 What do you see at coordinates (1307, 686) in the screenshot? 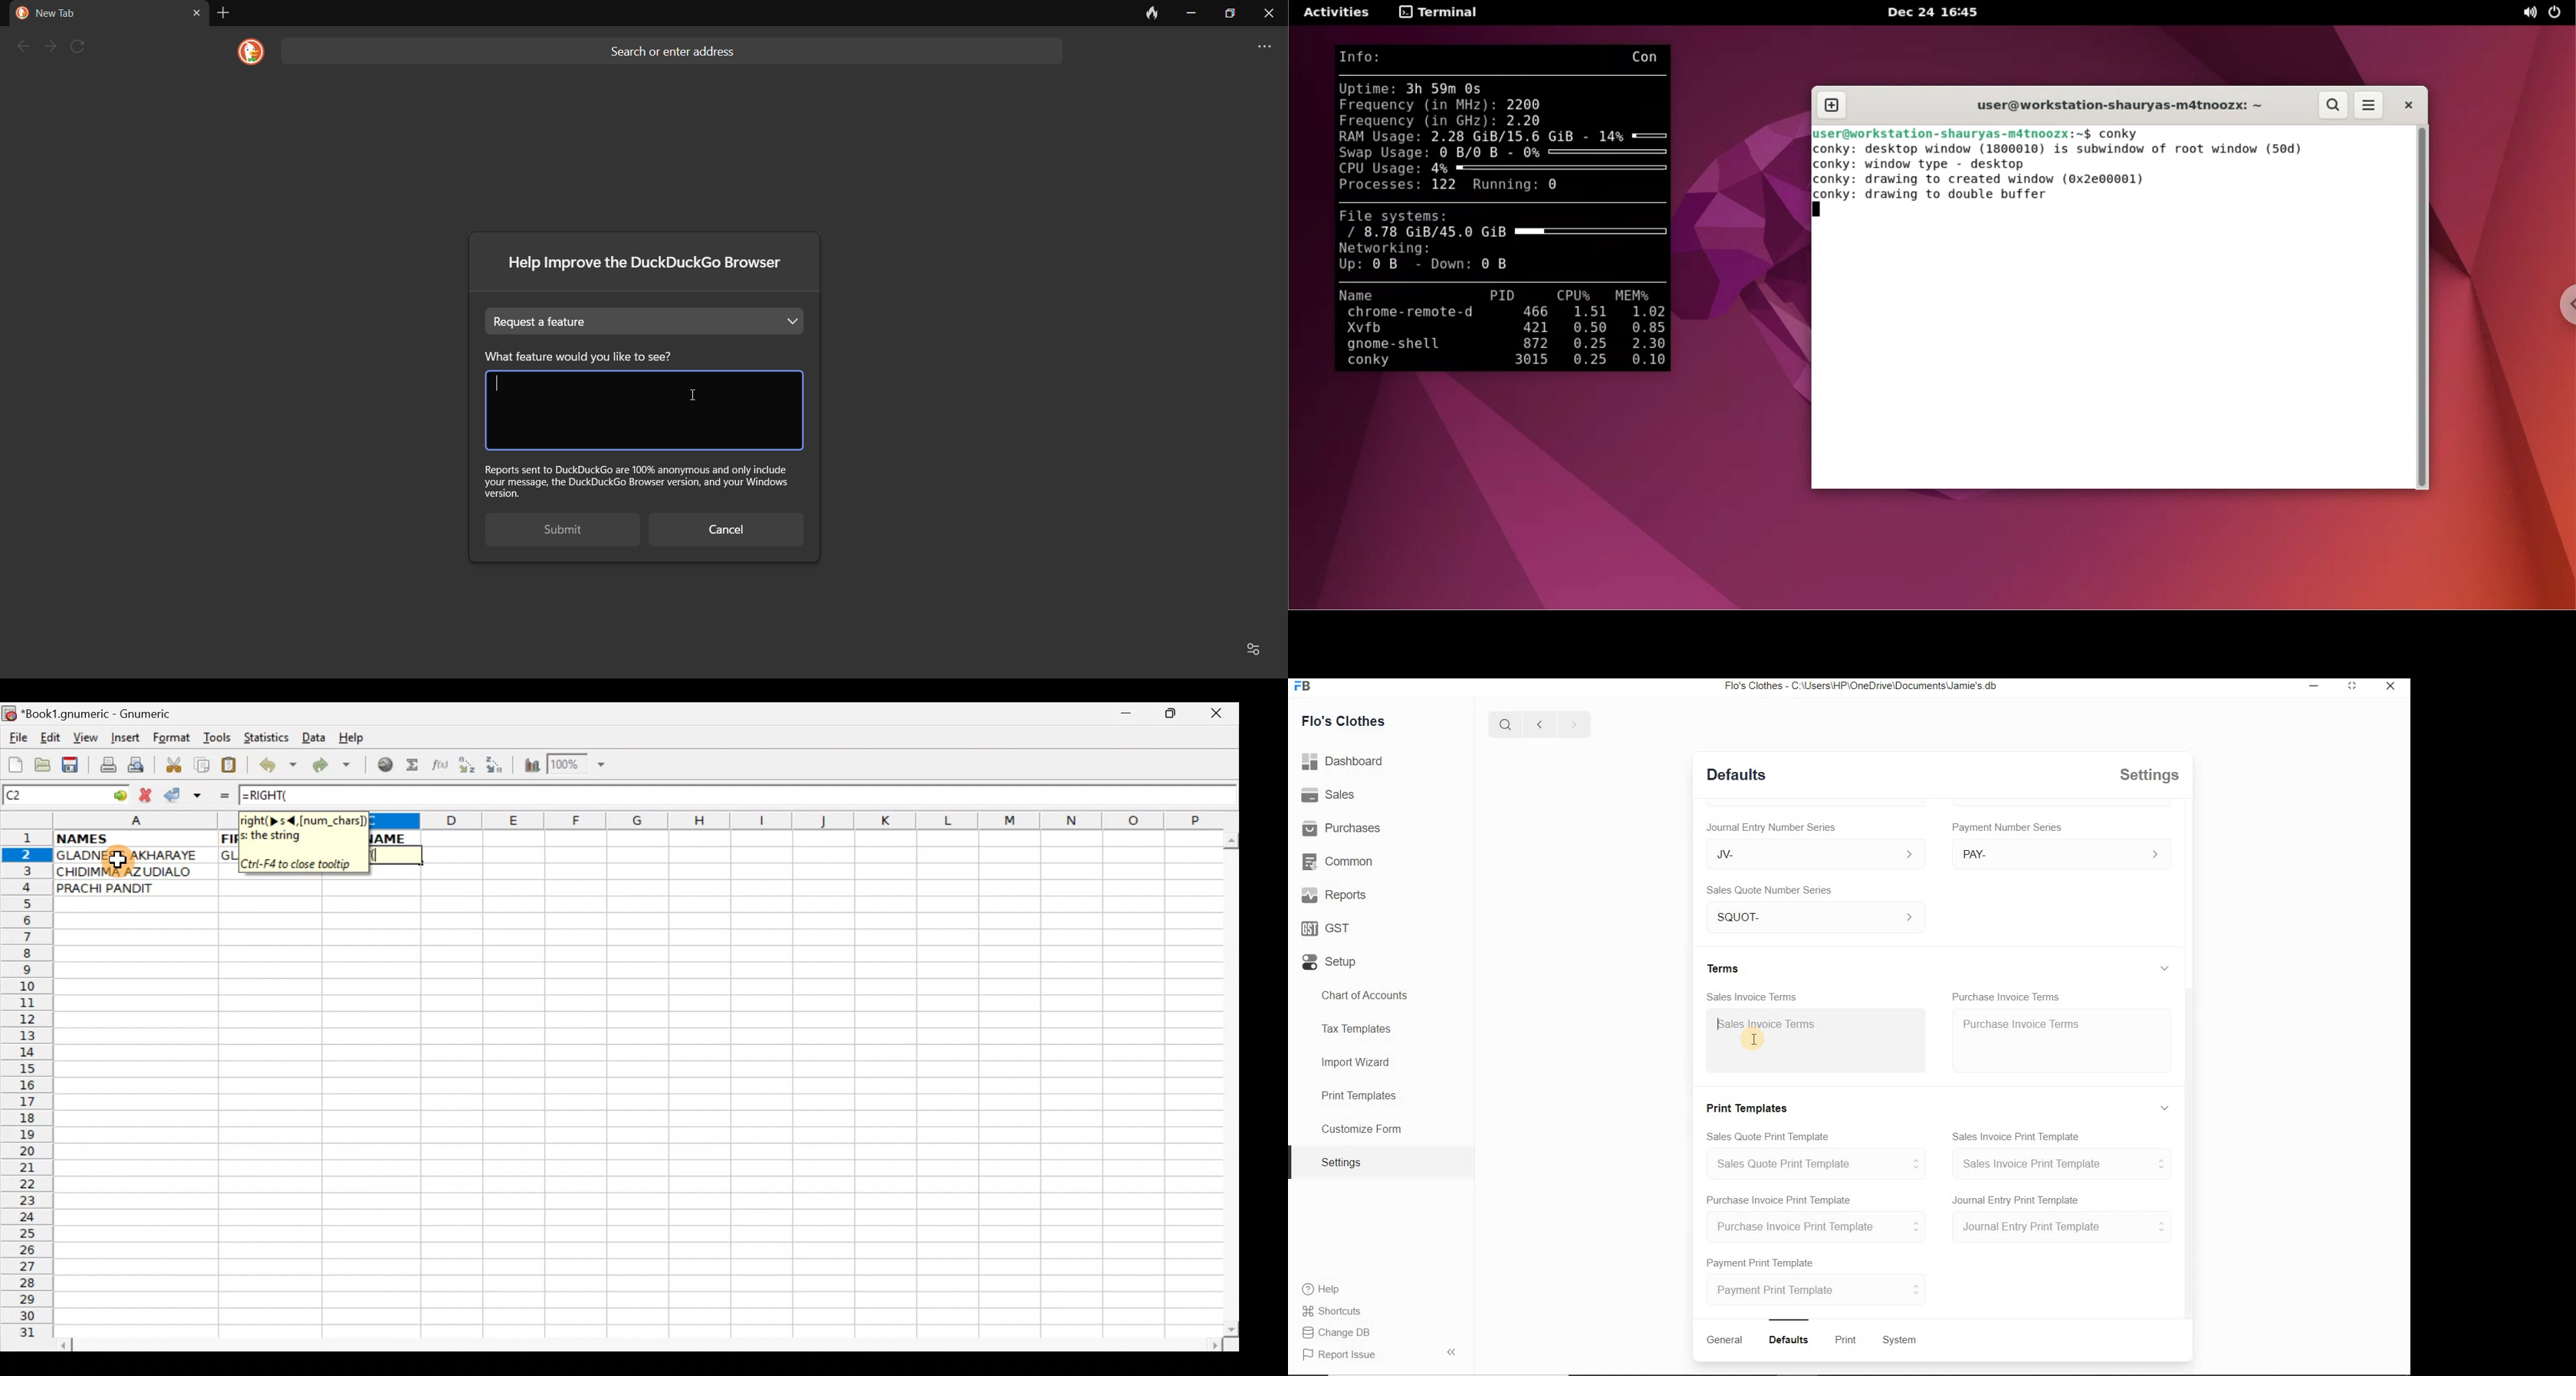
I see `FB logo` at bounding box center [1307, 686].